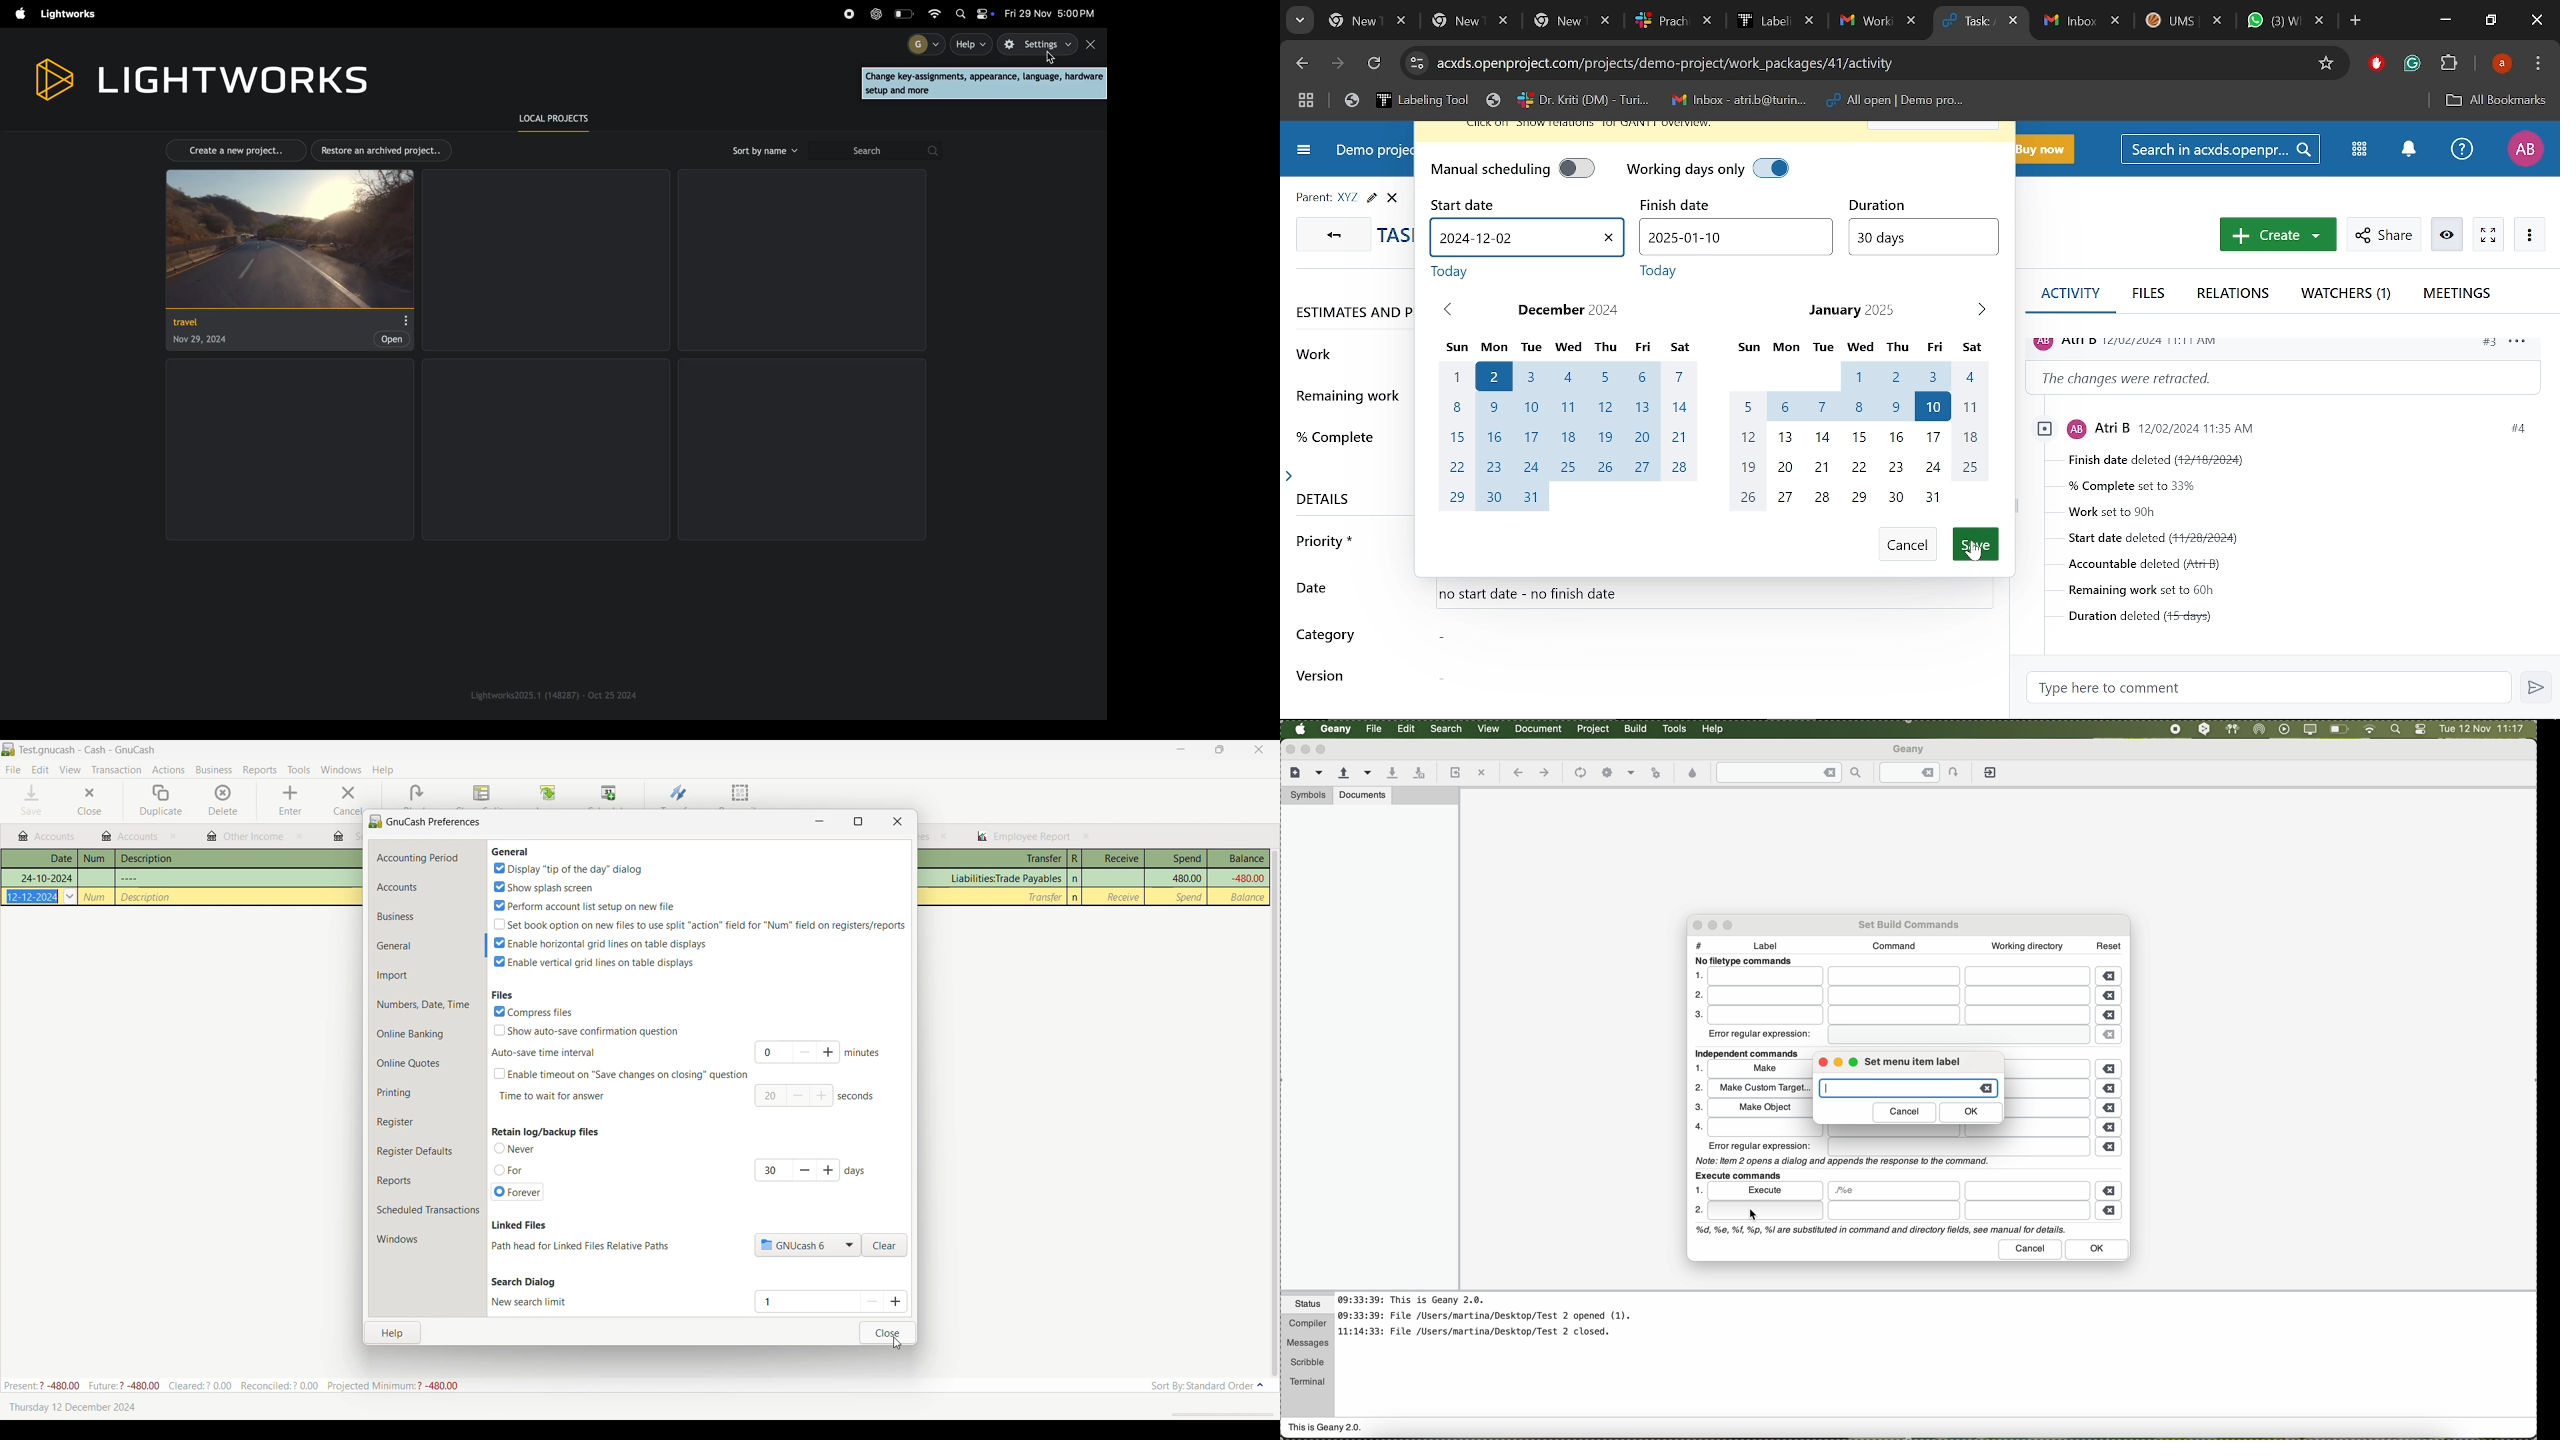 Image resolution: width=2576 pixels, height=1456 pixels. I want to click on add, so click(823, 1097).